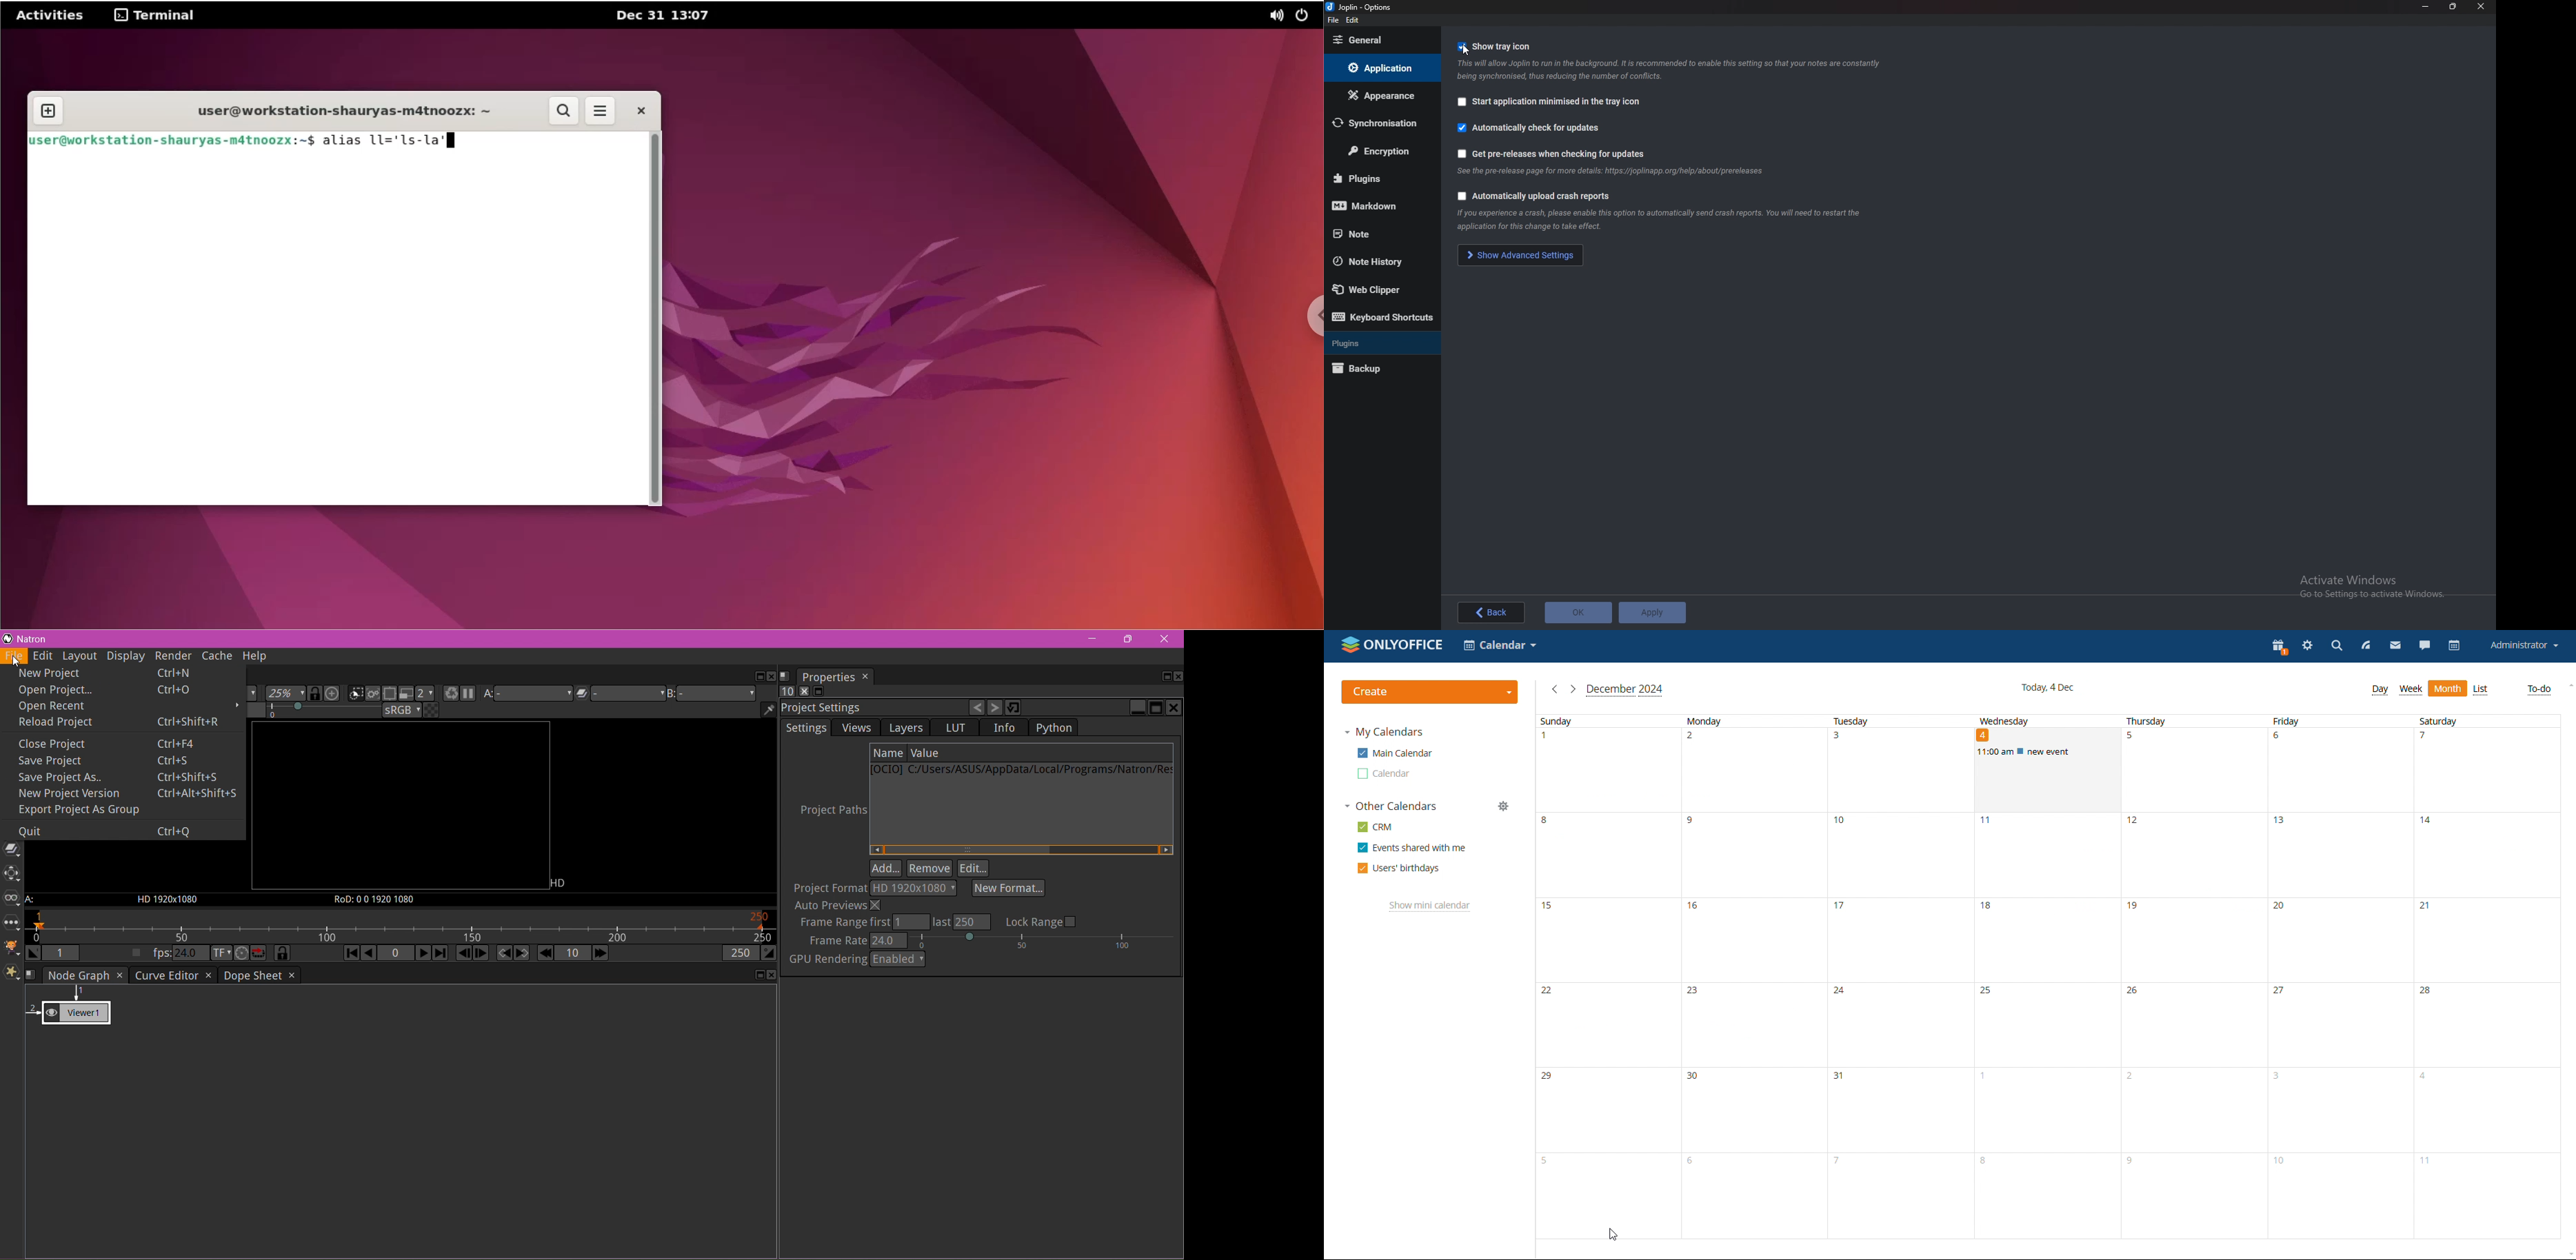  What do you see at coordinates (1412, 848) in the screenshot?
I see `events shared with me` at bounding box center [1412, 848].